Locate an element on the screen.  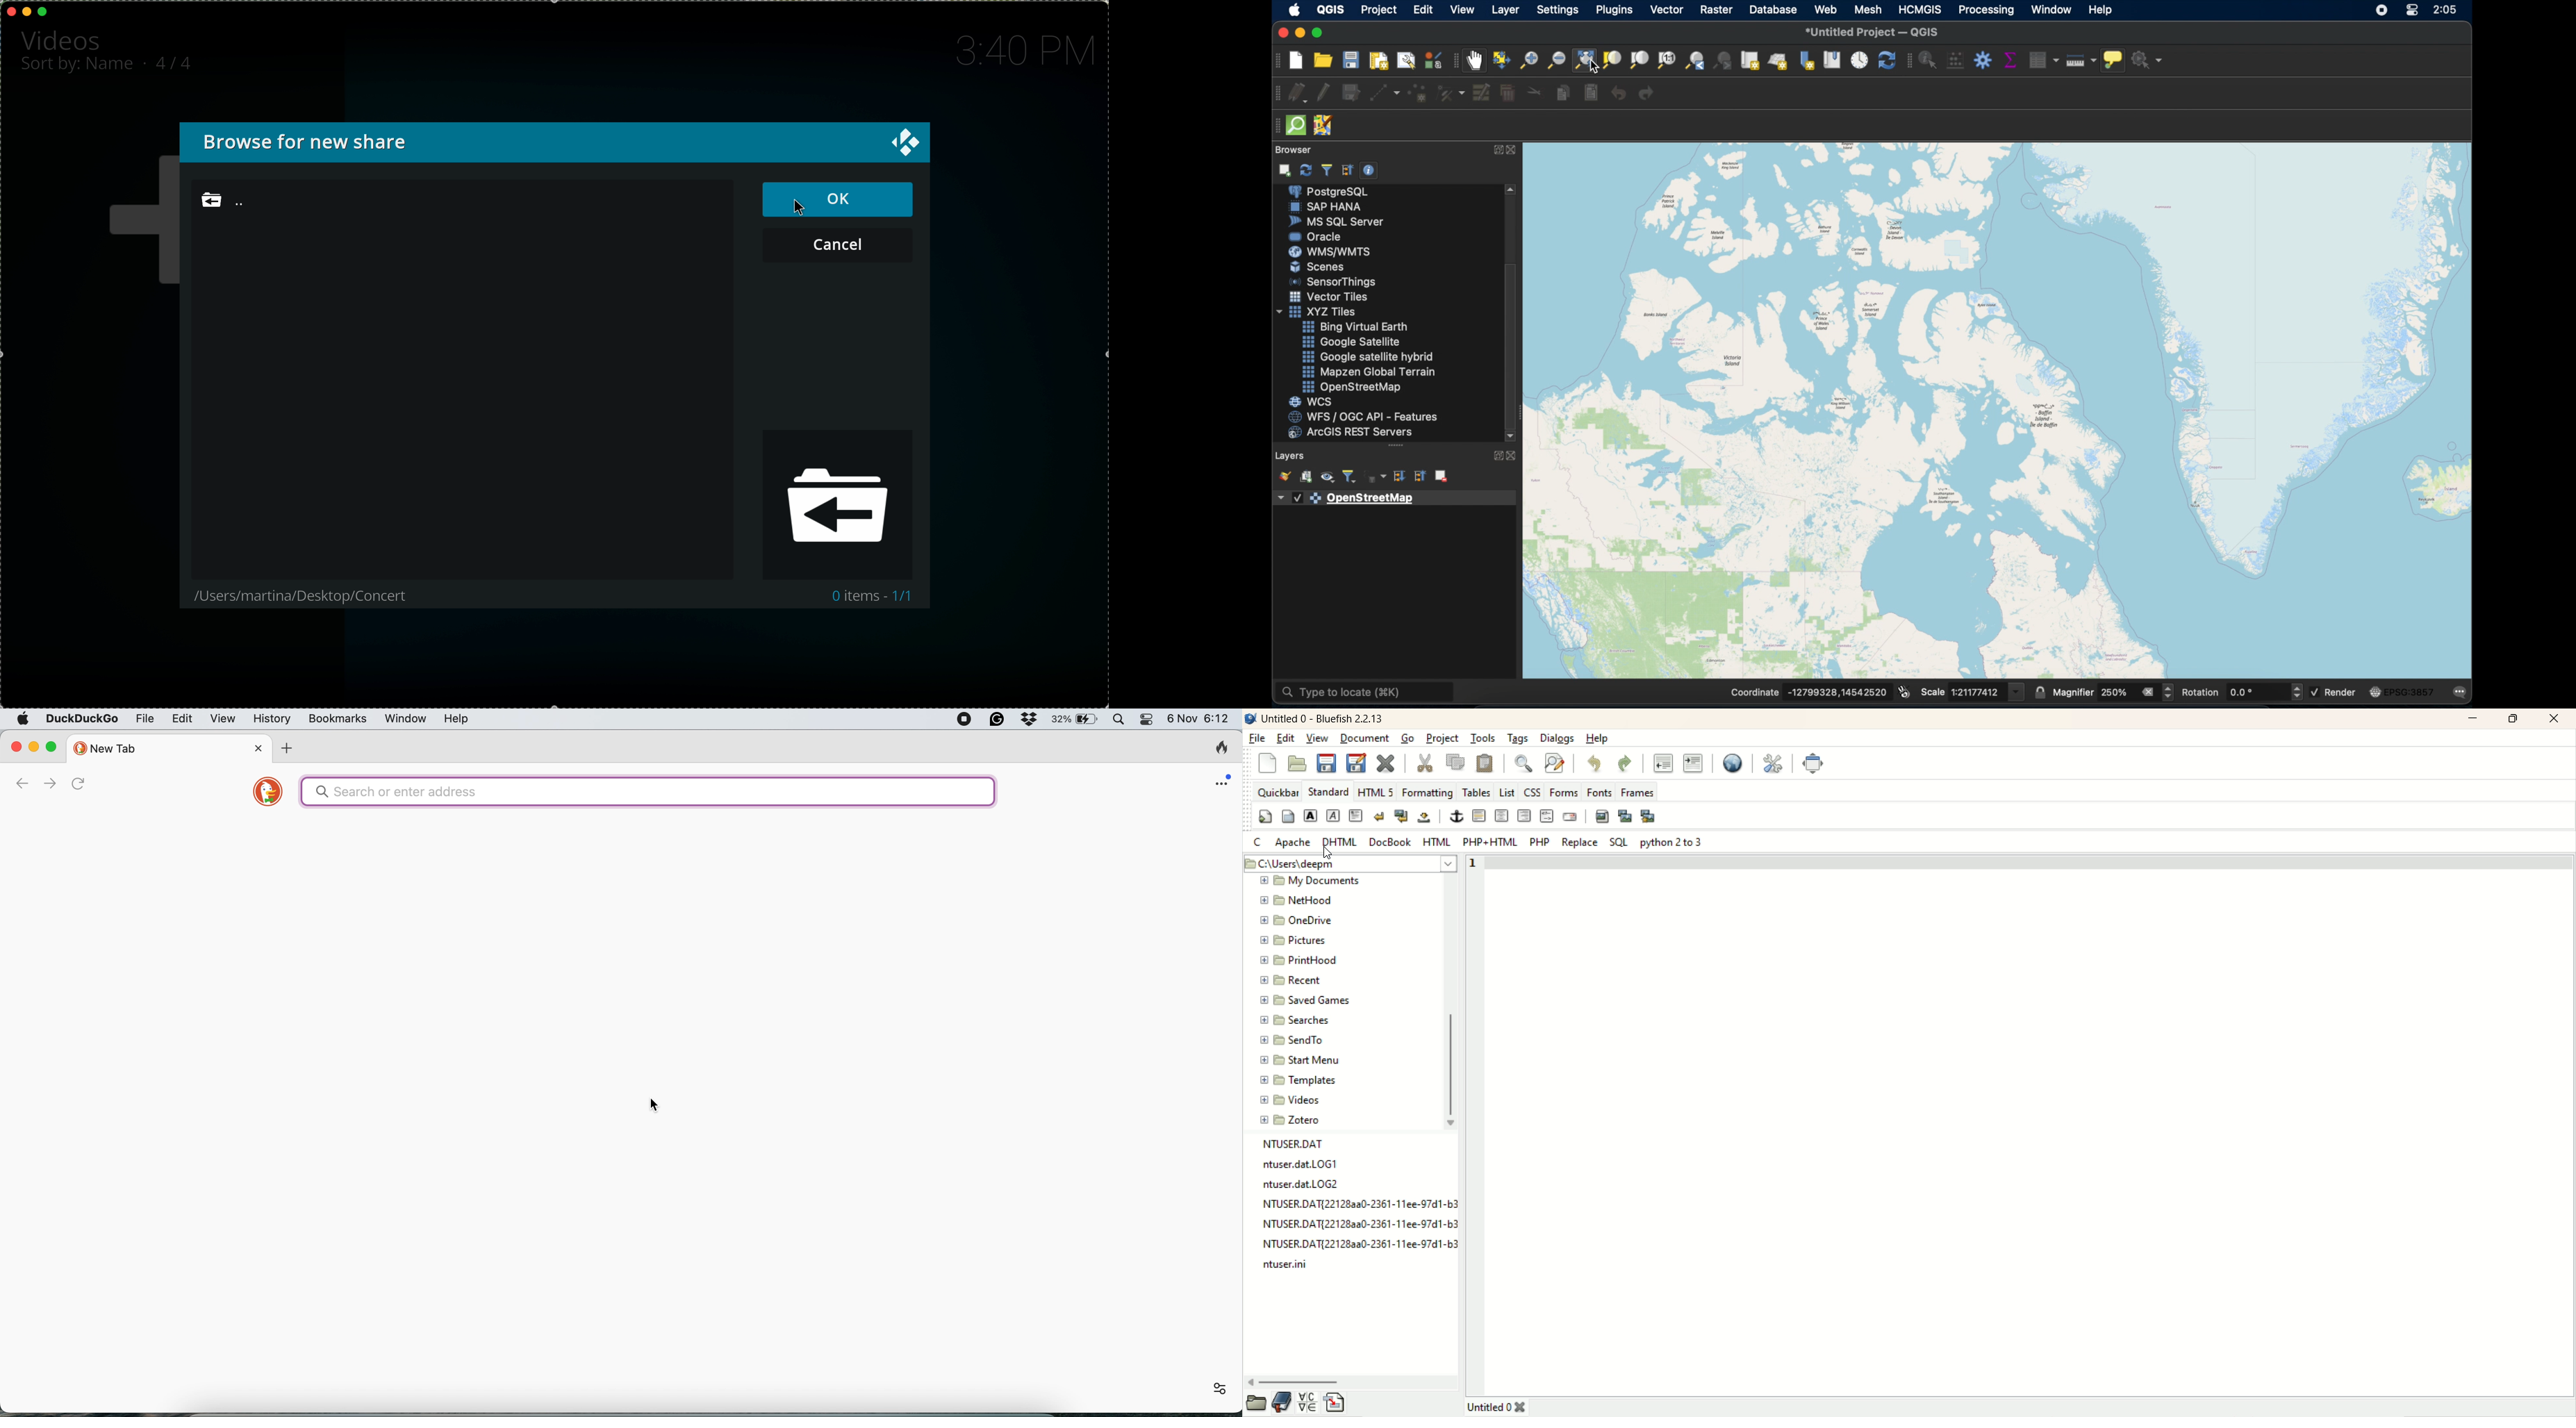
browse is located at coordinates (322, 142).